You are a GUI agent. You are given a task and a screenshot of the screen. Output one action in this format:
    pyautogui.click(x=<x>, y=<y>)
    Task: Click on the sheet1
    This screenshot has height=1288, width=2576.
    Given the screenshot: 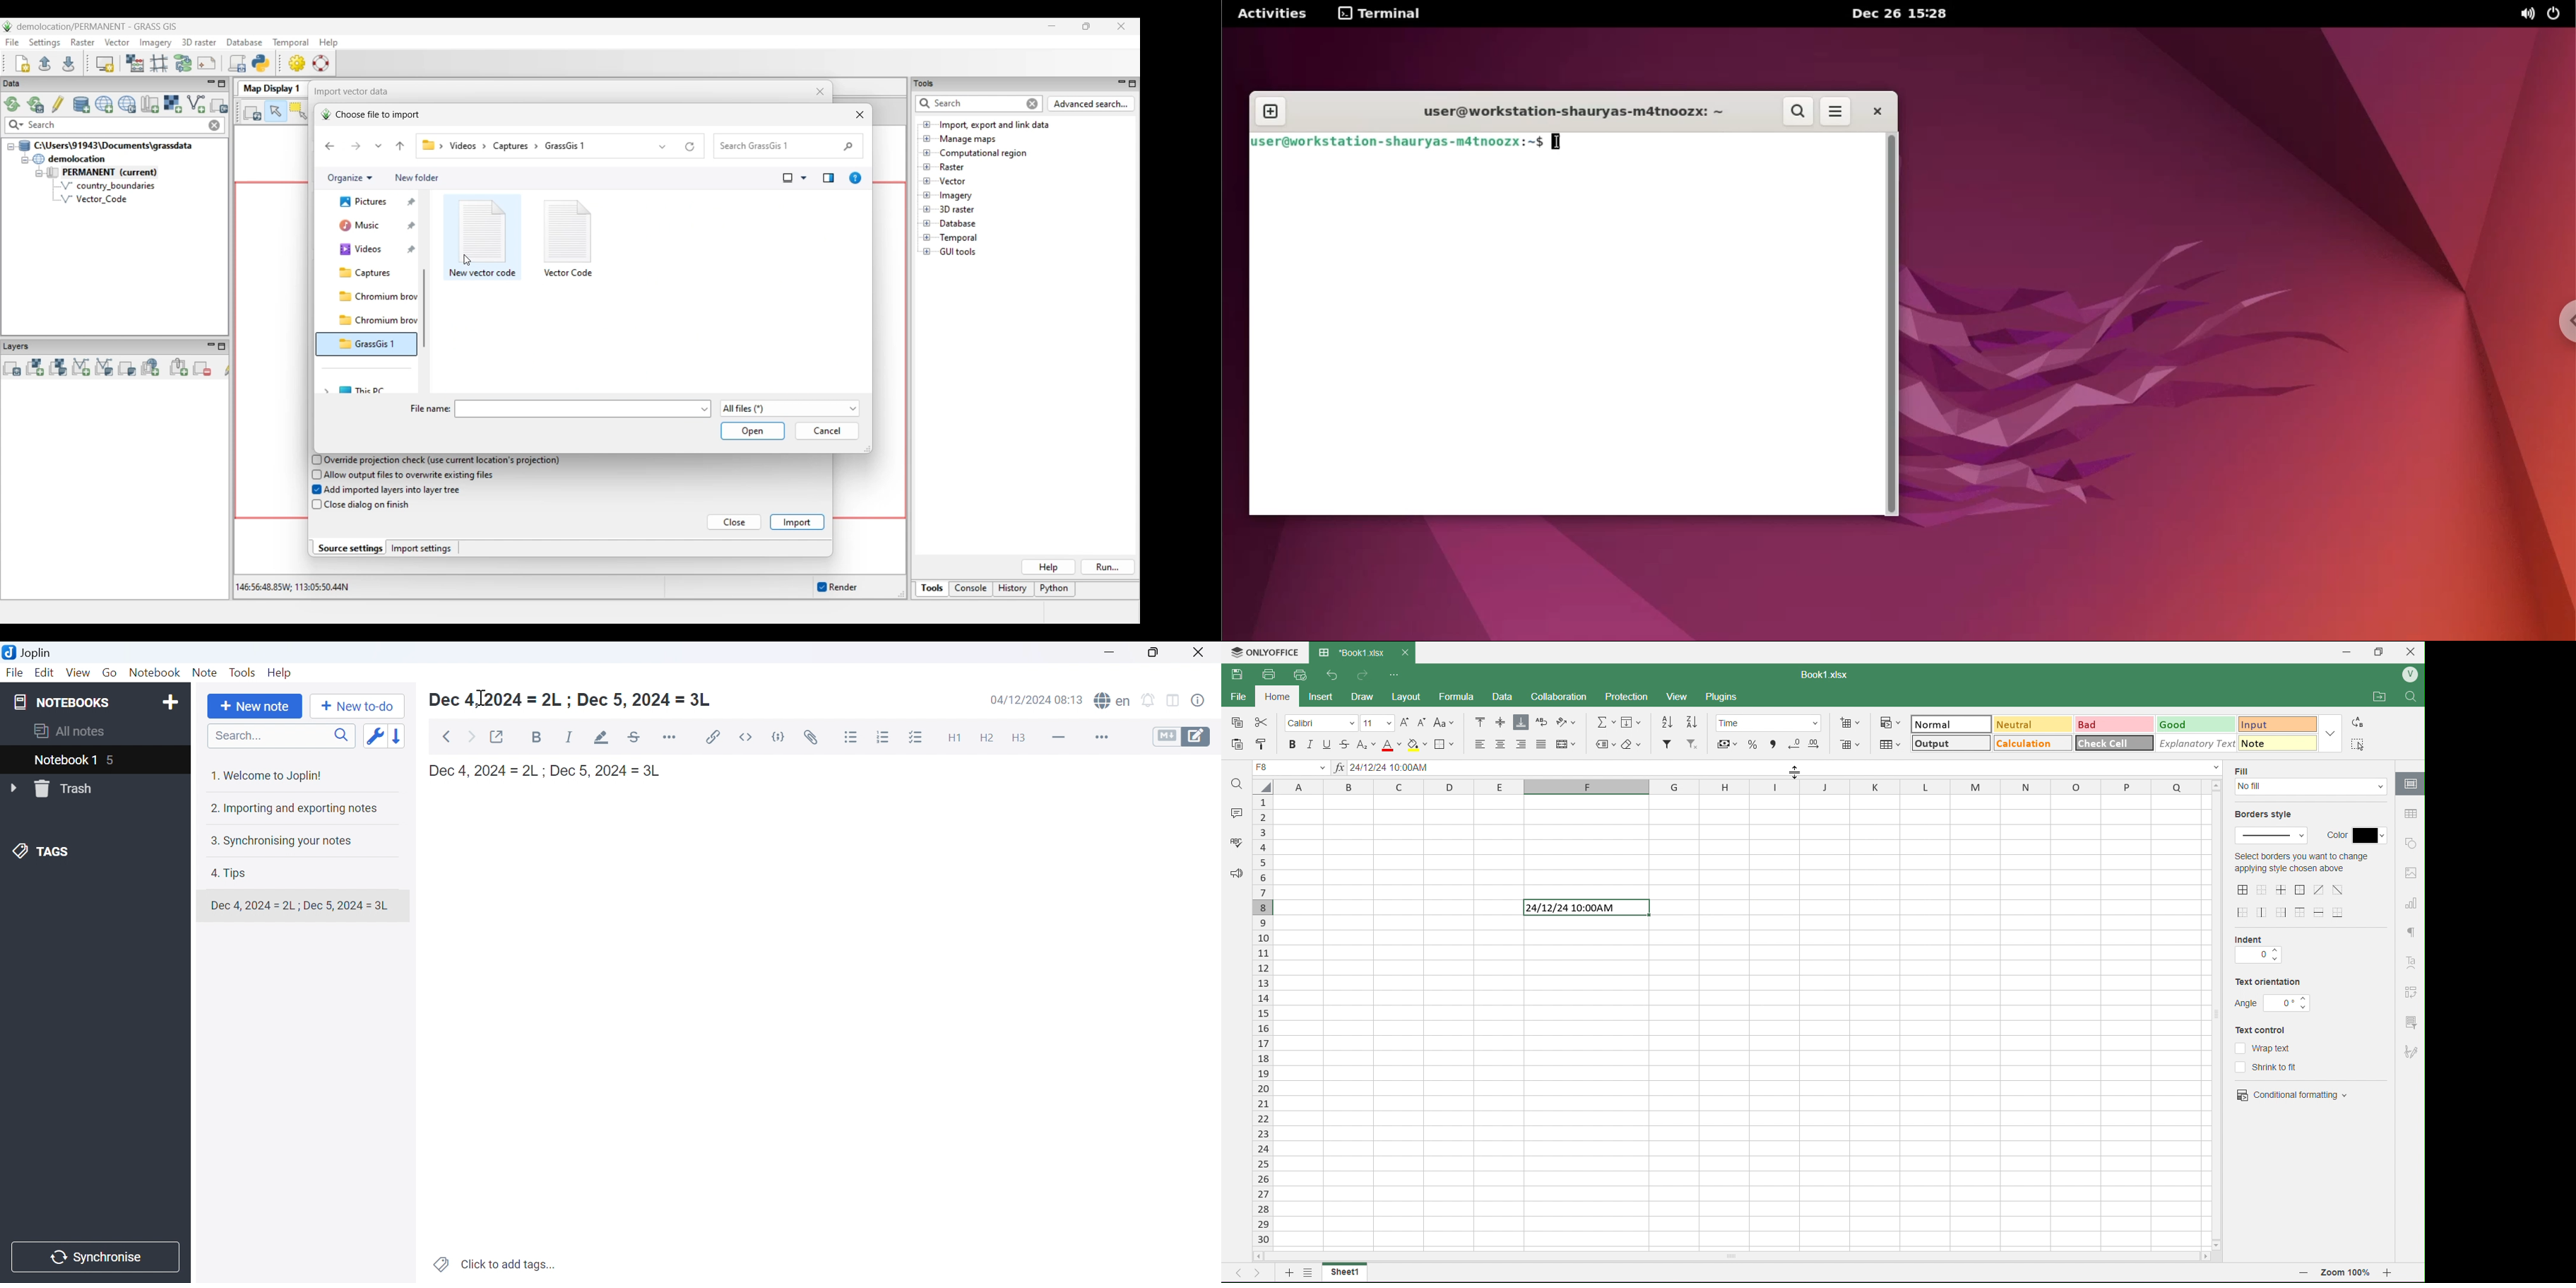 What is the action you would take?
    pyautogui.click(x=1344, y=1272)
    